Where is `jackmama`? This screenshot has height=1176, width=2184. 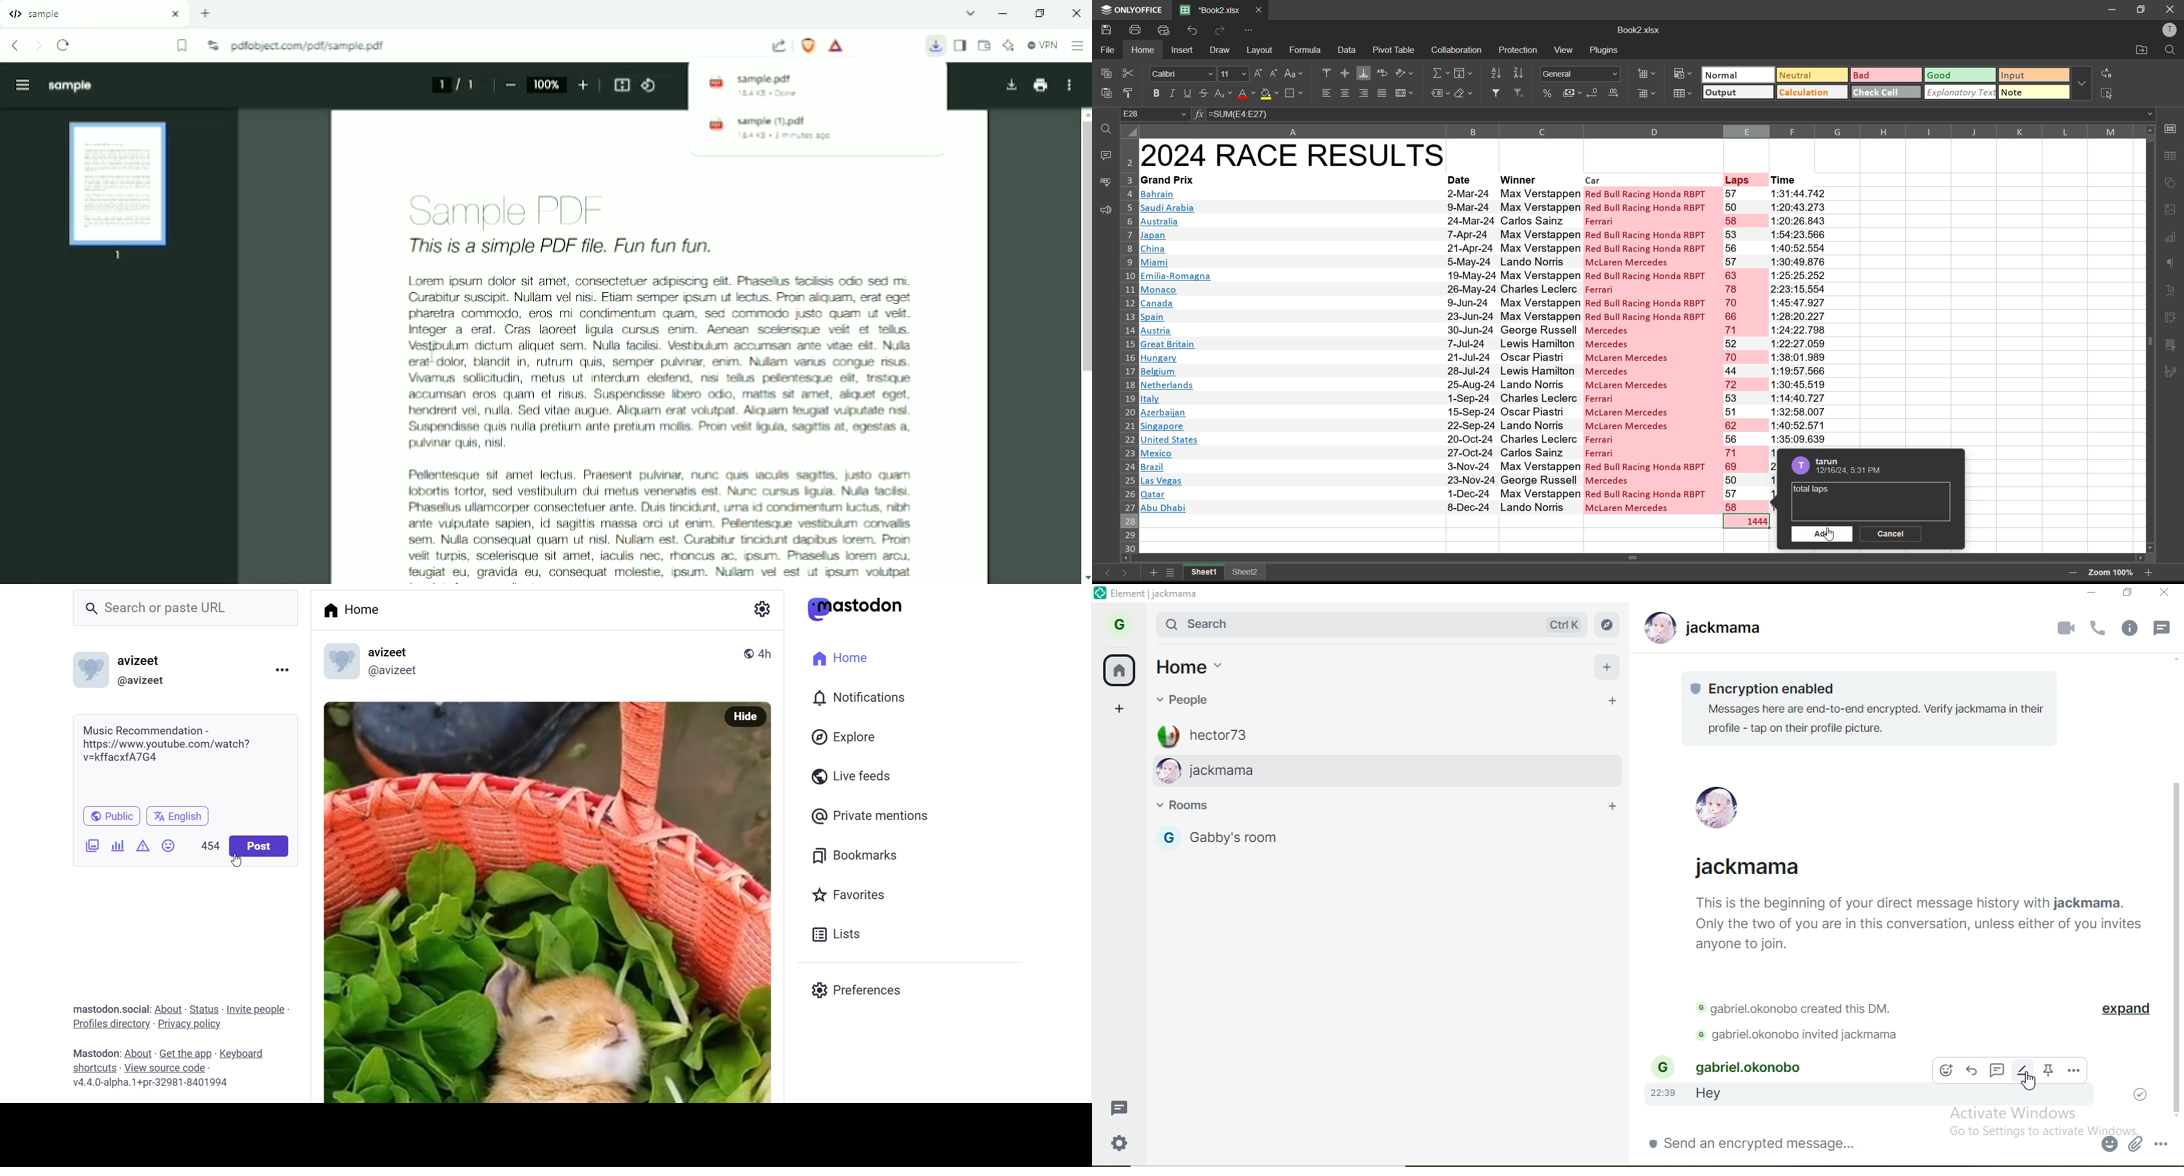 jackmama is located at coordinates (1726, 629).